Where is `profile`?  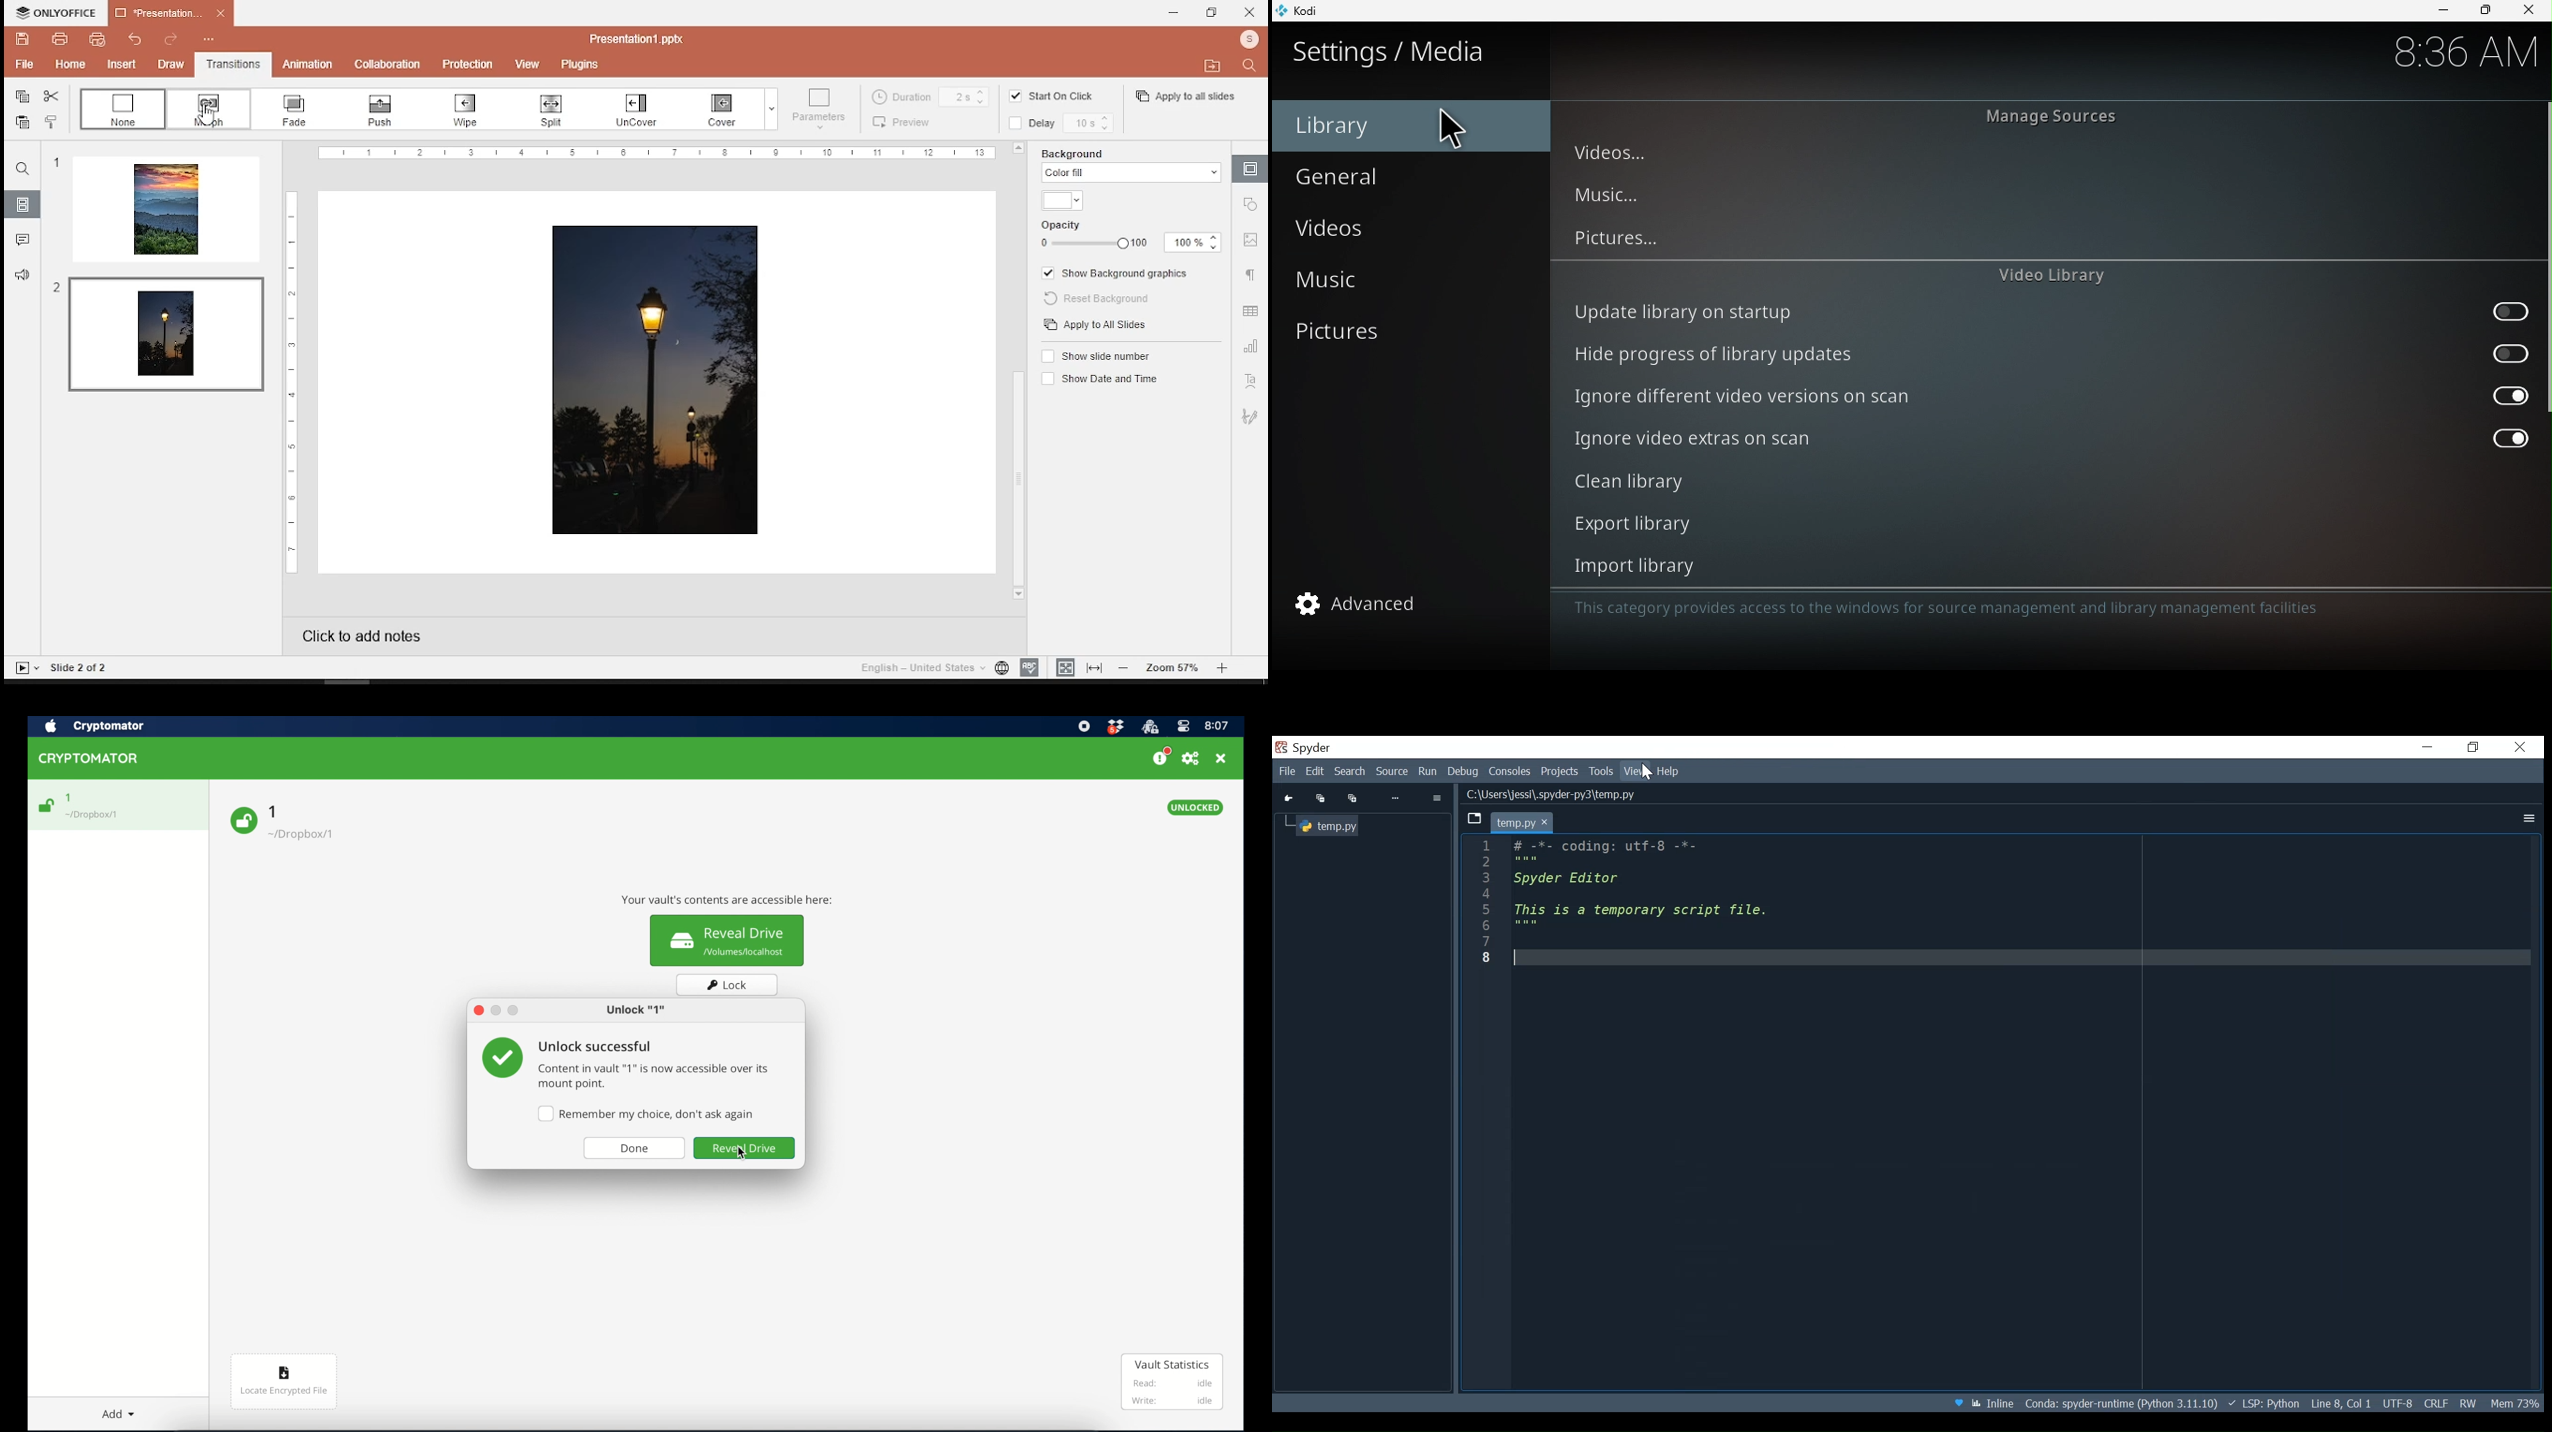 profile is located at coordinates (1246, 40).